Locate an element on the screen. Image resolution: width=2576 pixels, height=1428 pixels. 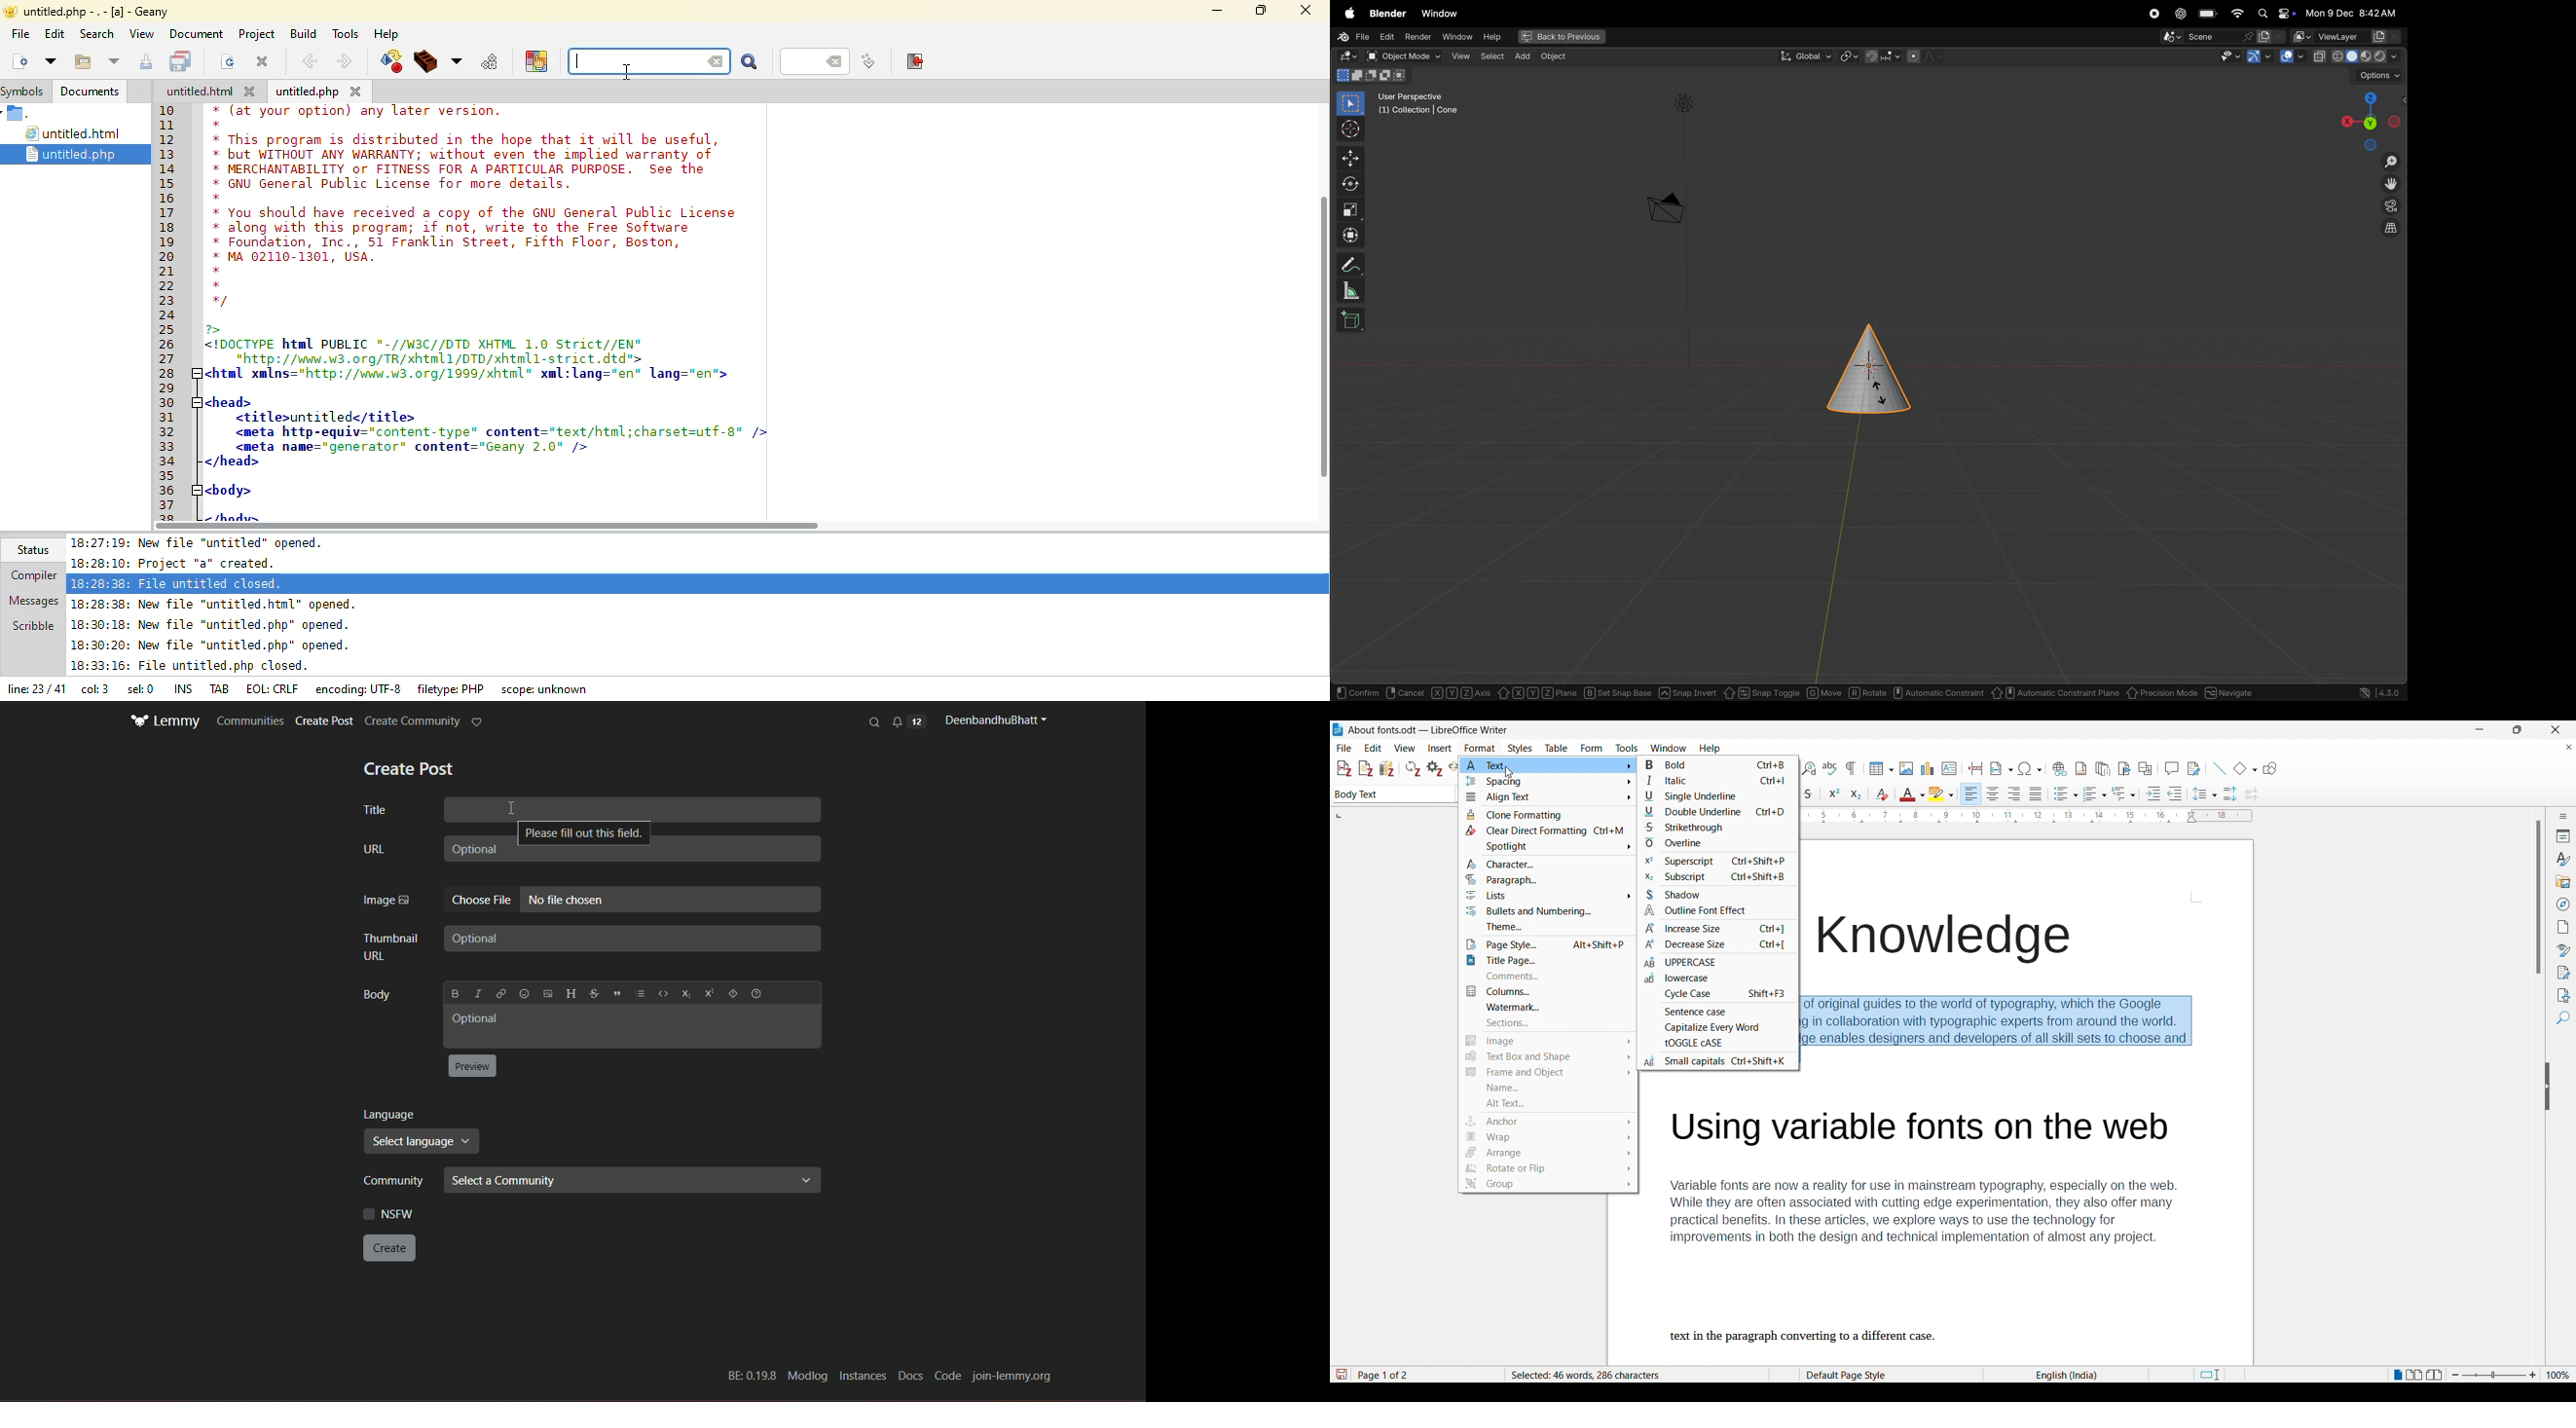
Arrange is located at coordinates (1548, 1155).